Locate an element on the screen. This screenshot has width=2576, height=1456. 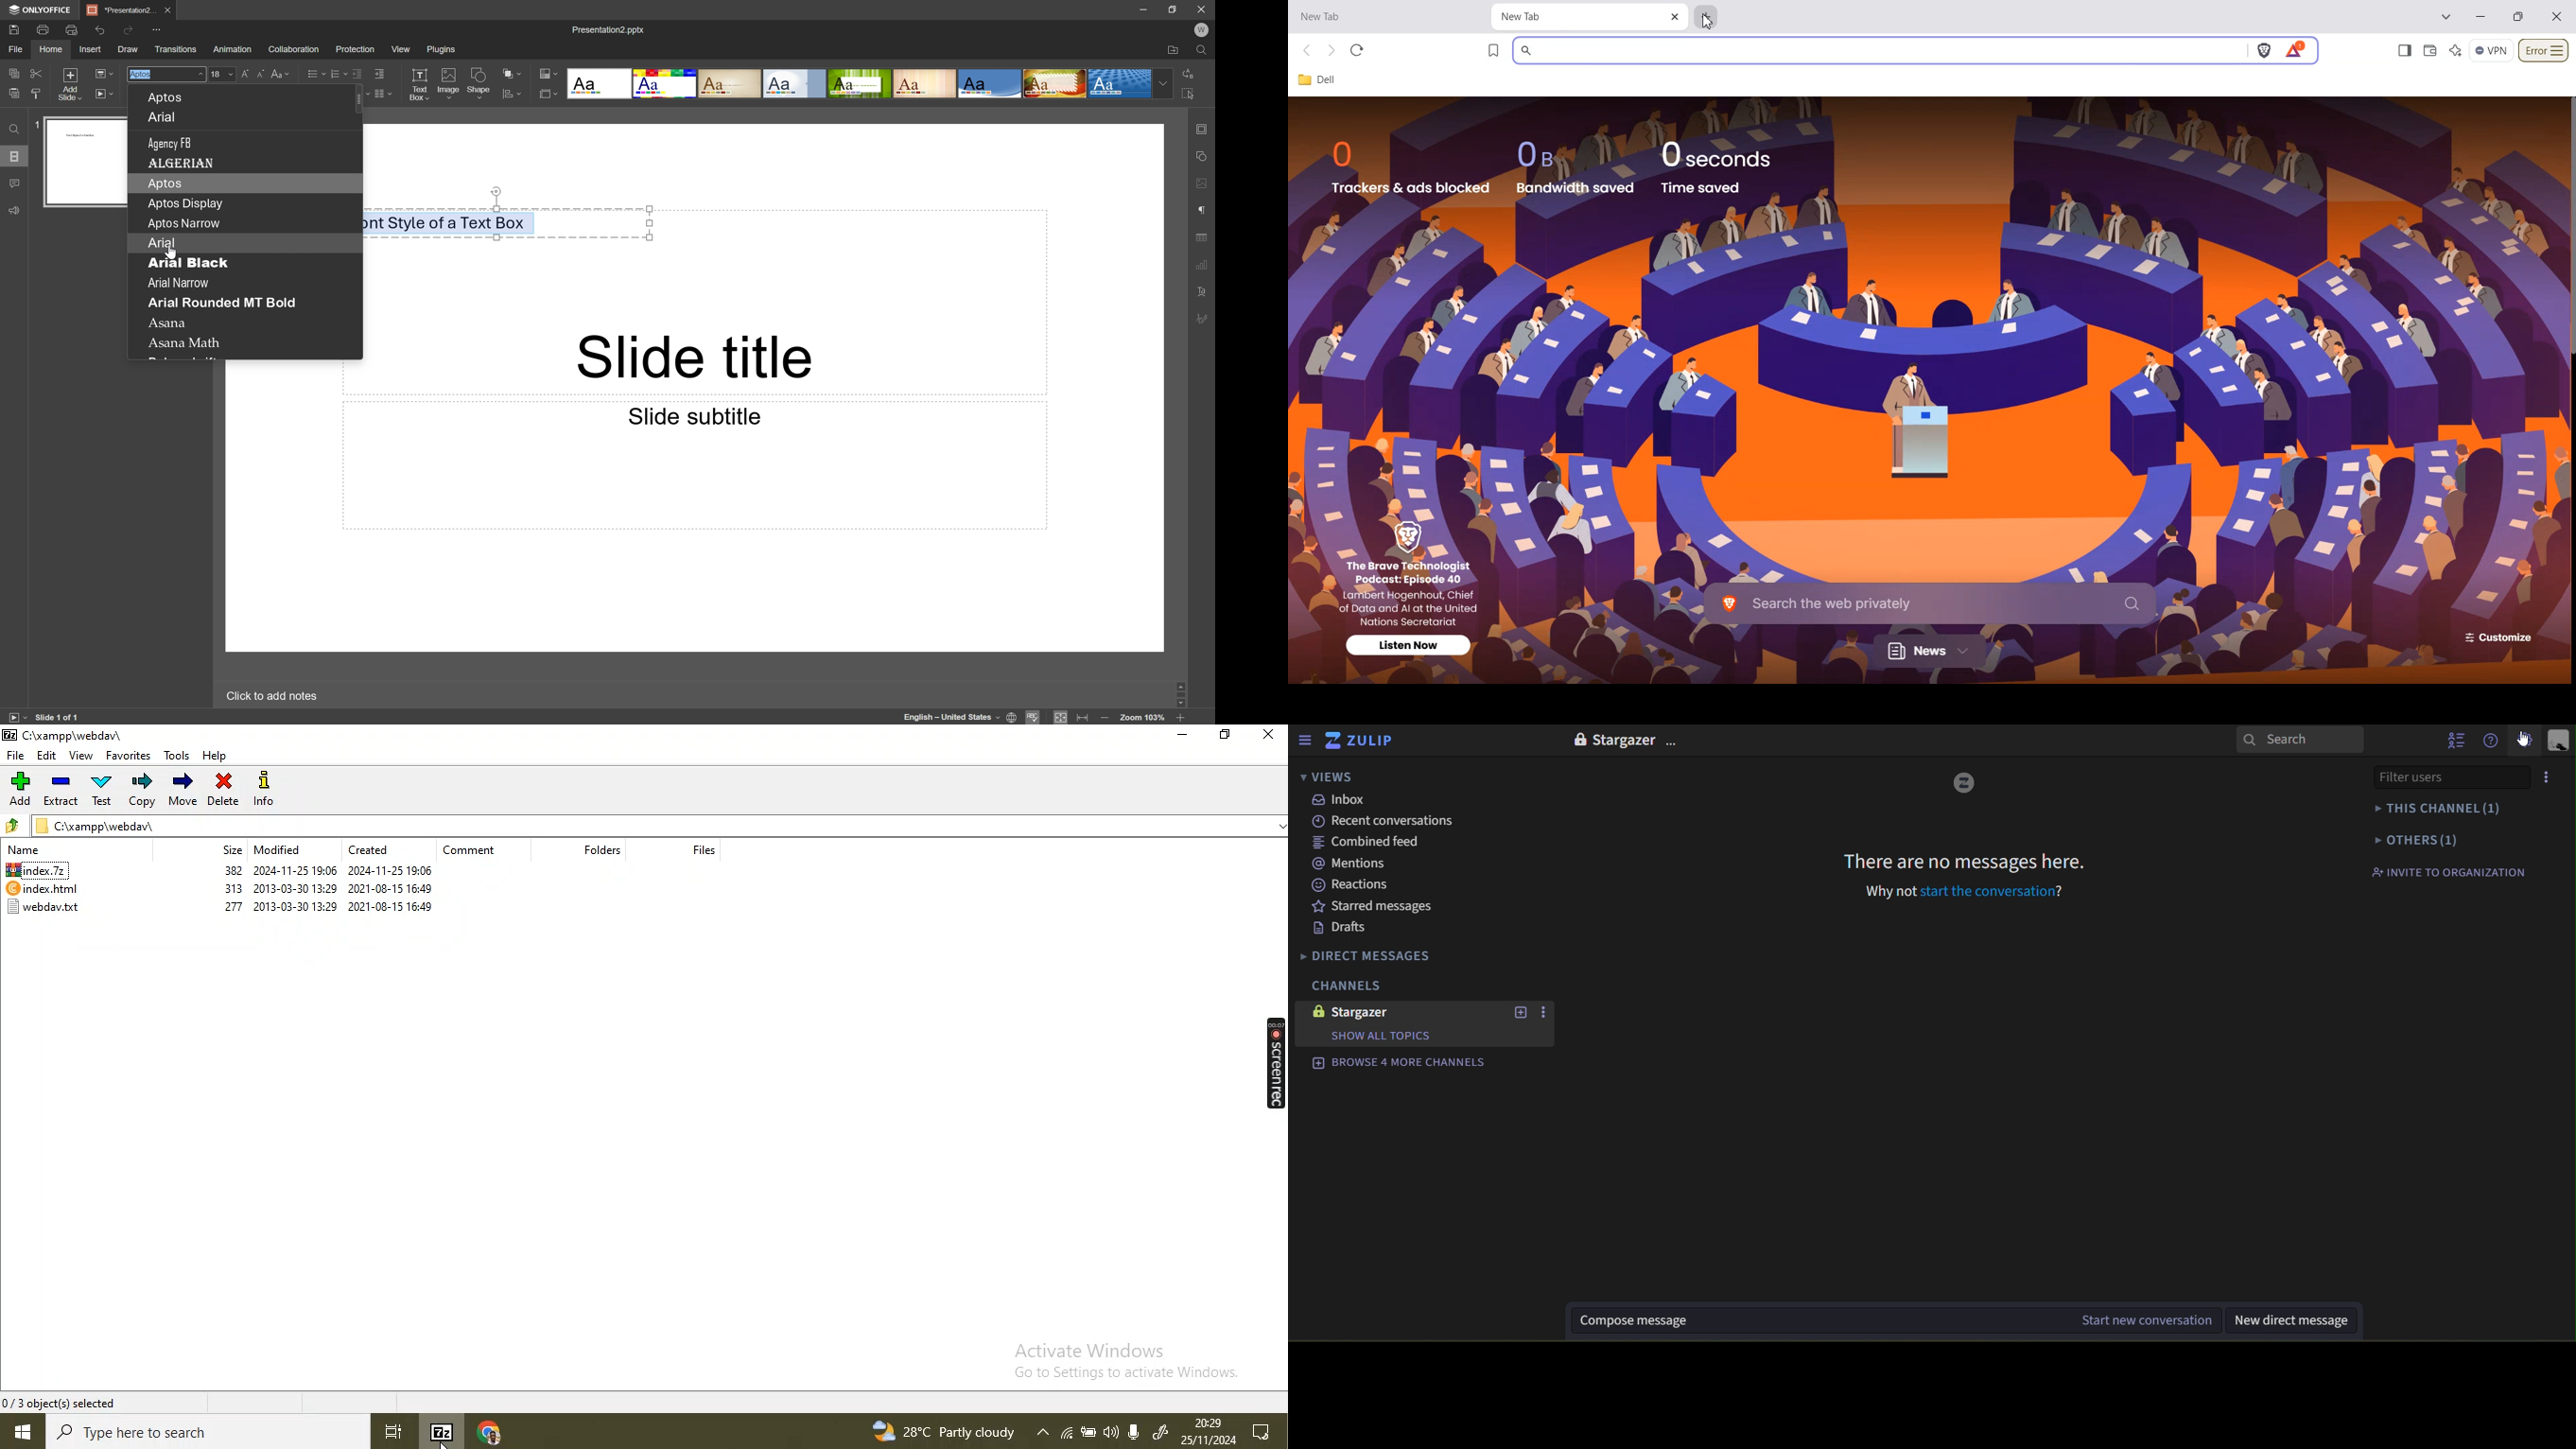
scroll bar is located at coordinates (358, 100).